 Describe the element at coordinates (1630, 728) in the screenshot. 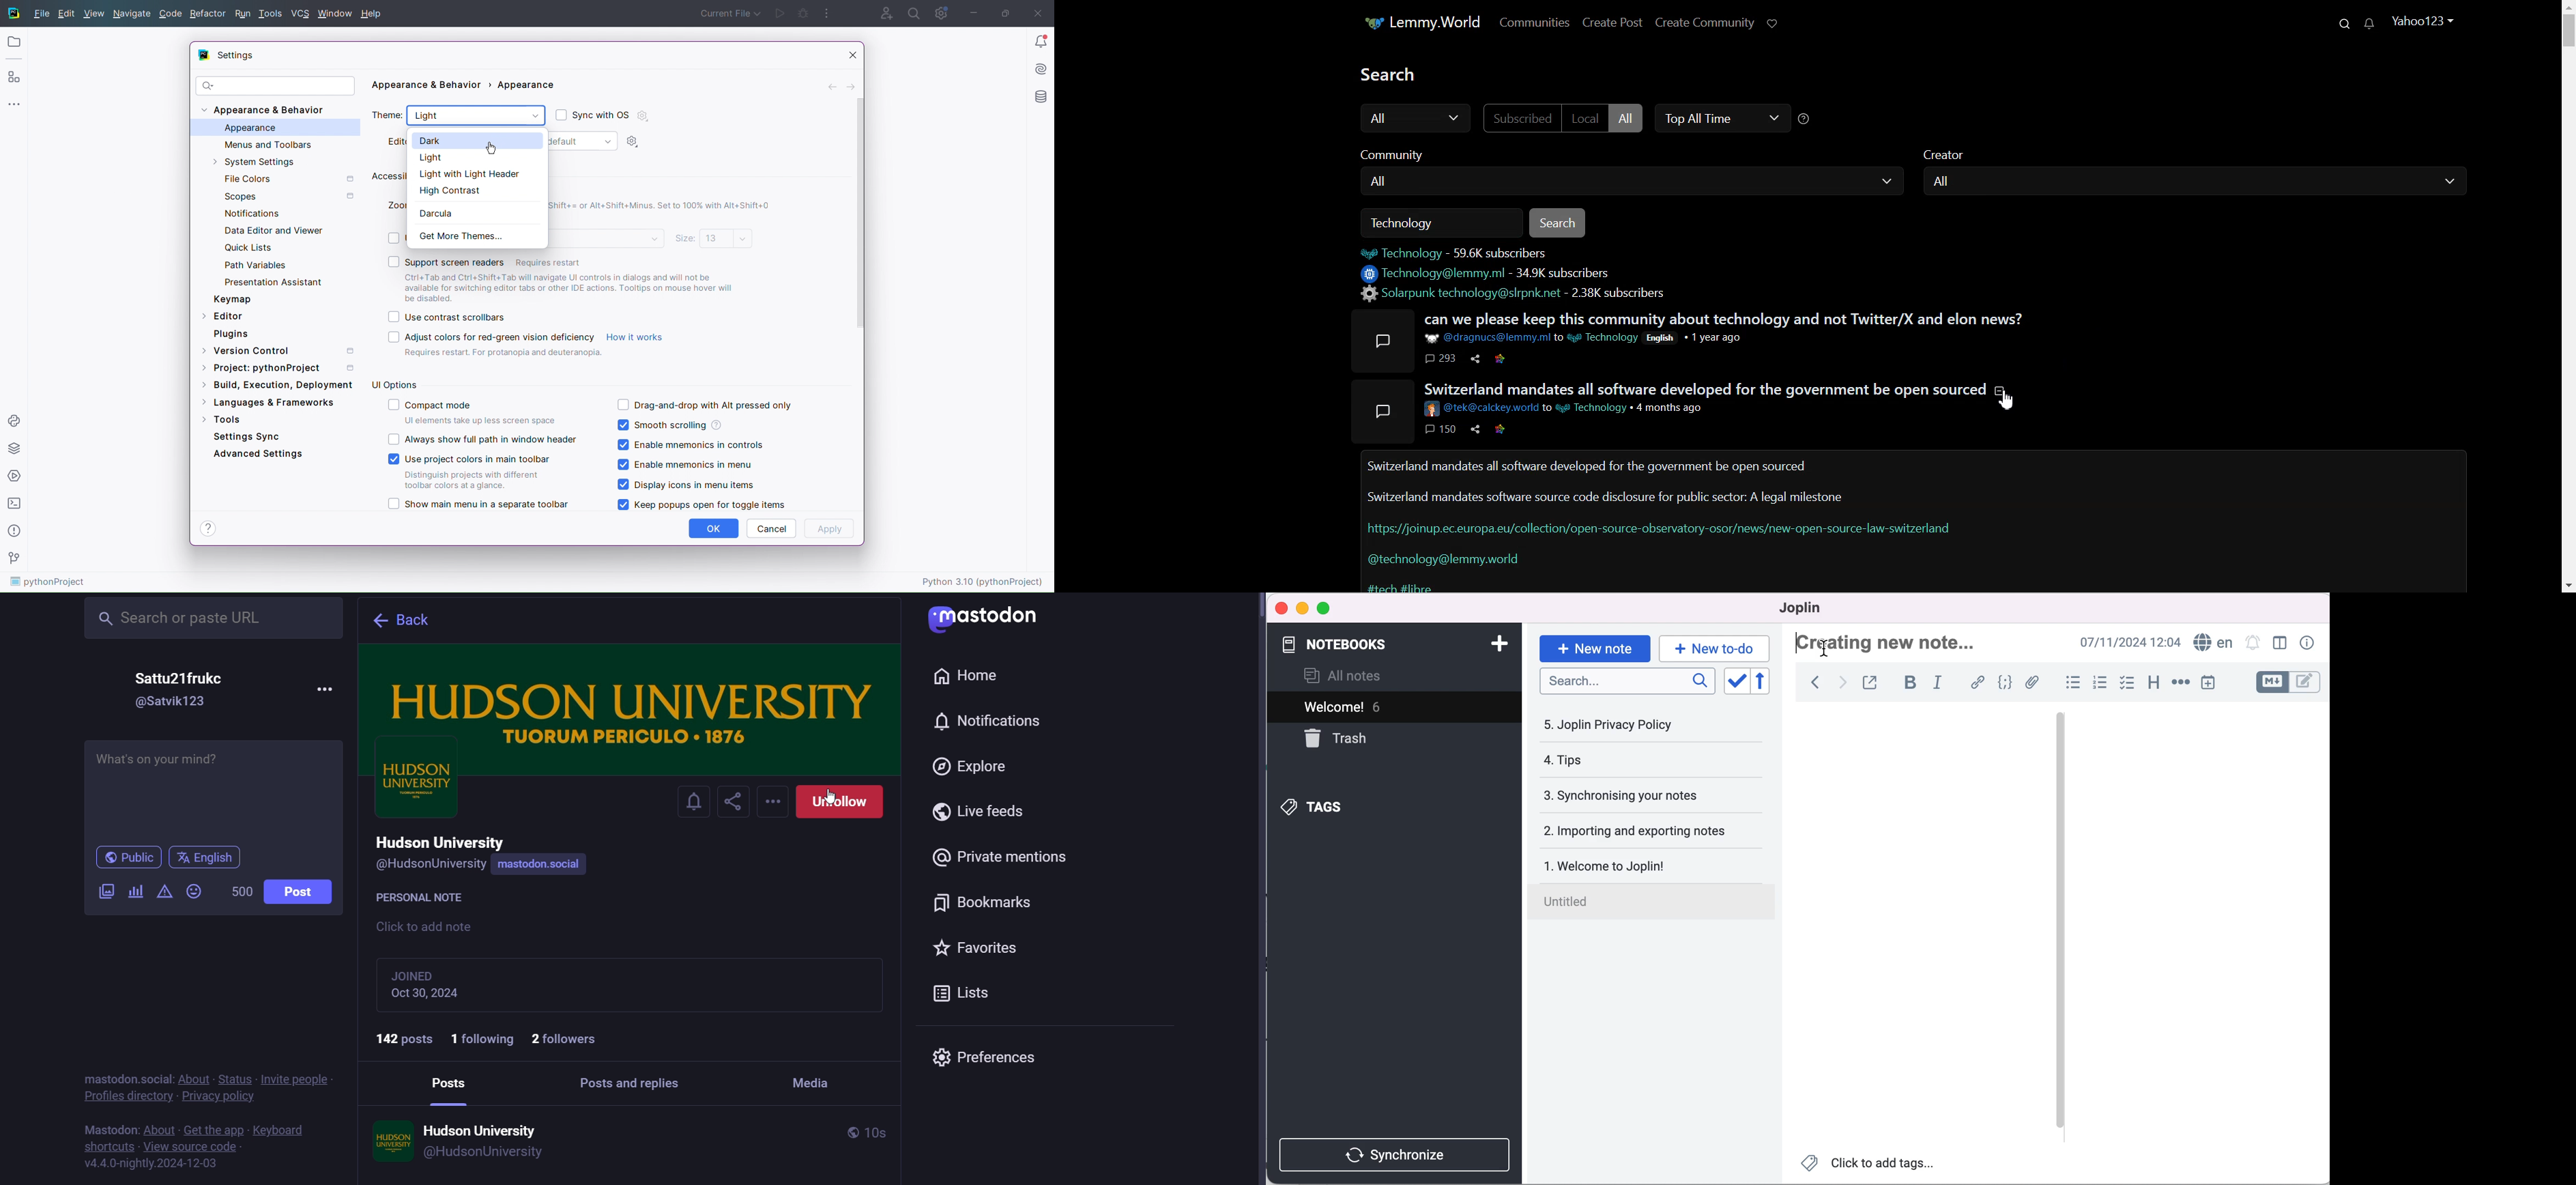

I see `joplin privacy policy` at that location.